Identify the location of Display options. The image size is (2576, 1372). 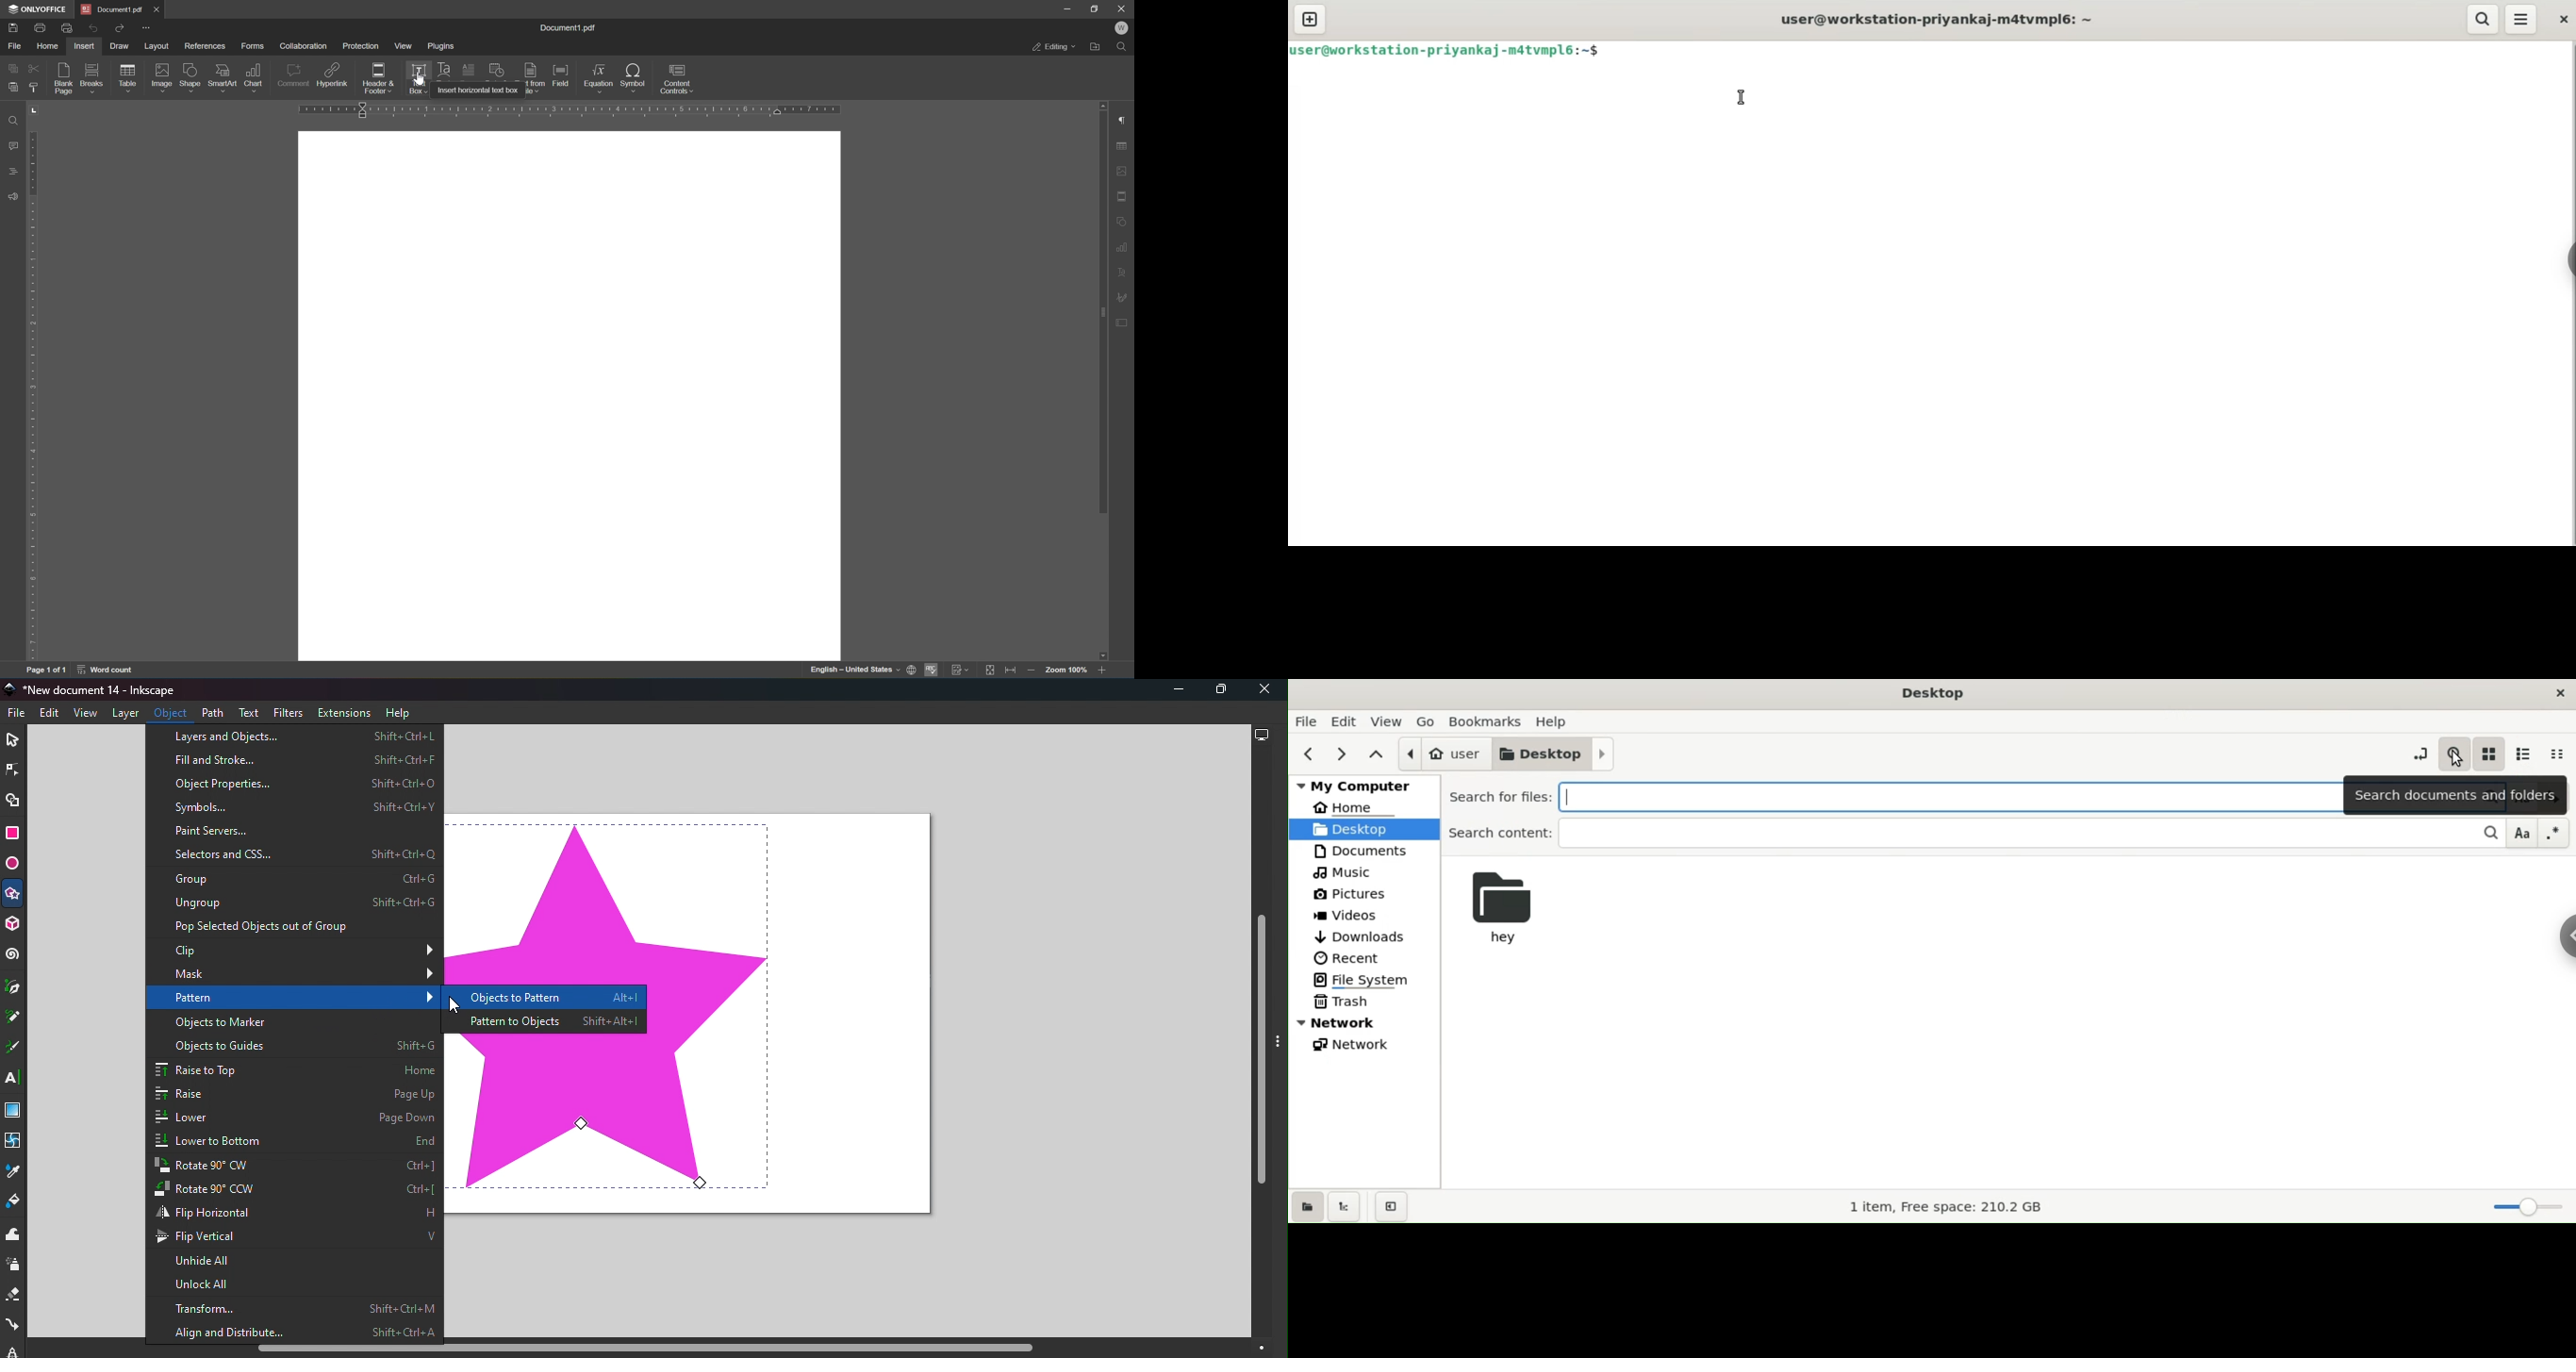
(1262, 737).